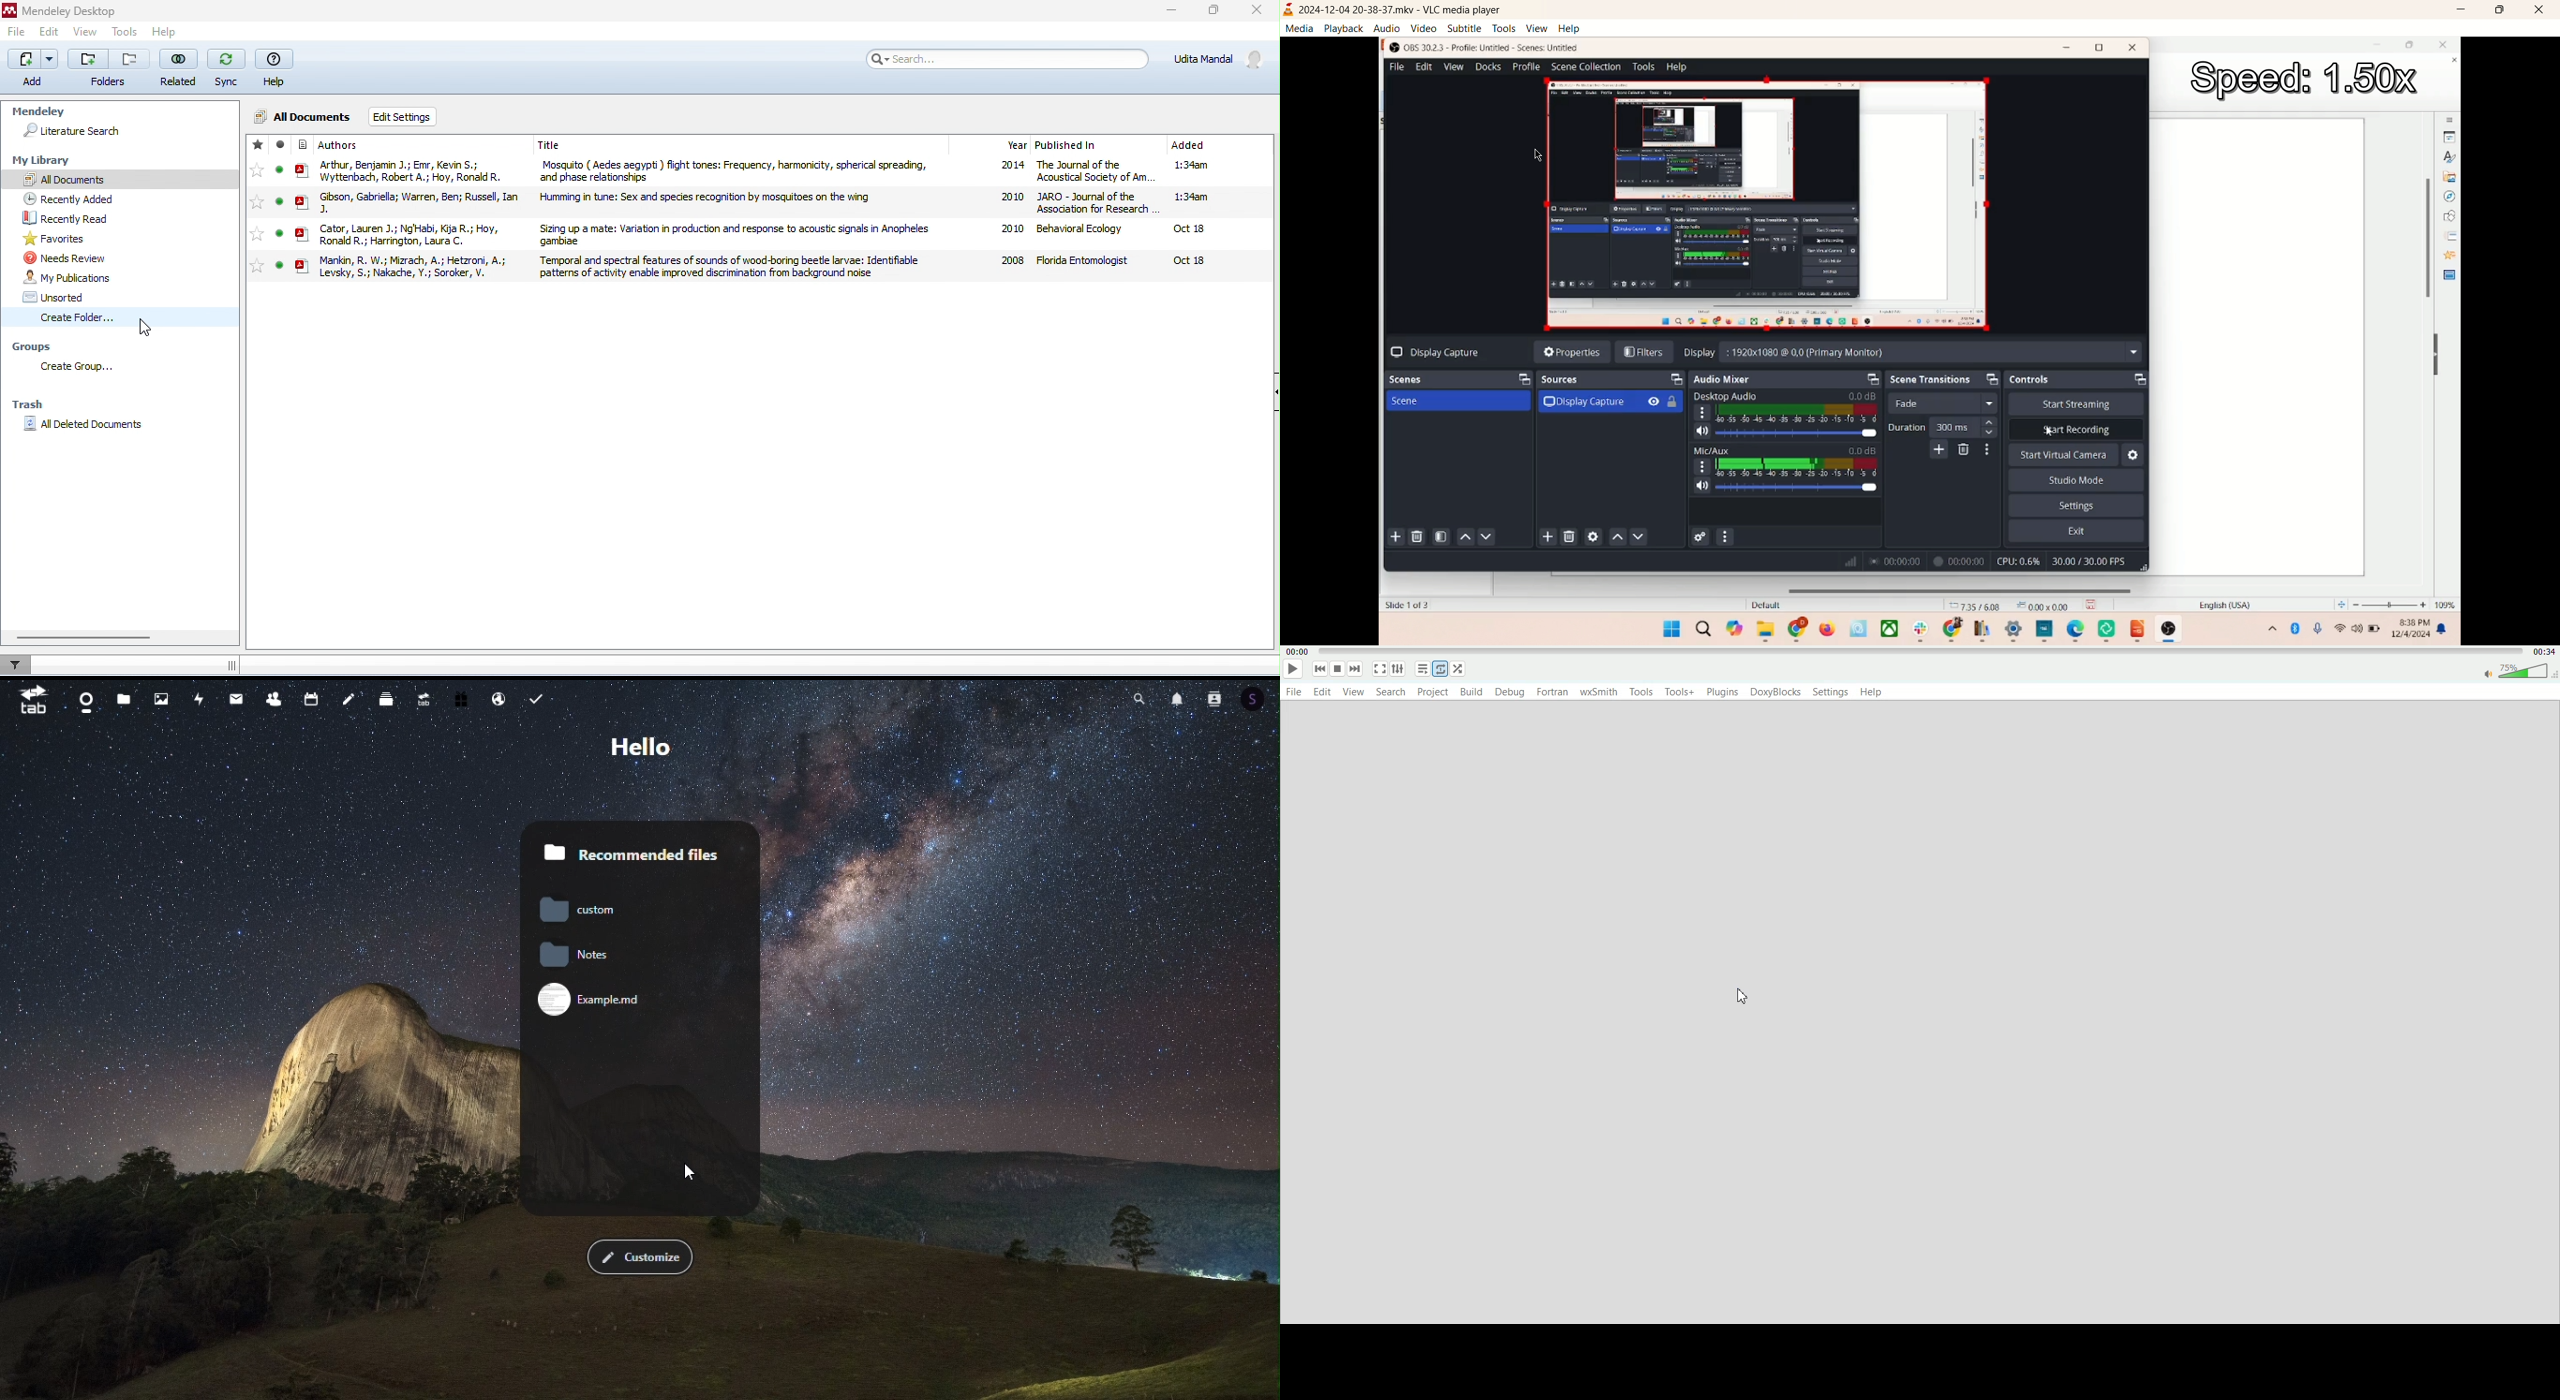 This screenshot has width=2576, height=1400. Describe the element at coordinates (1293, 691) in the screenshot. I see `File` at that location.